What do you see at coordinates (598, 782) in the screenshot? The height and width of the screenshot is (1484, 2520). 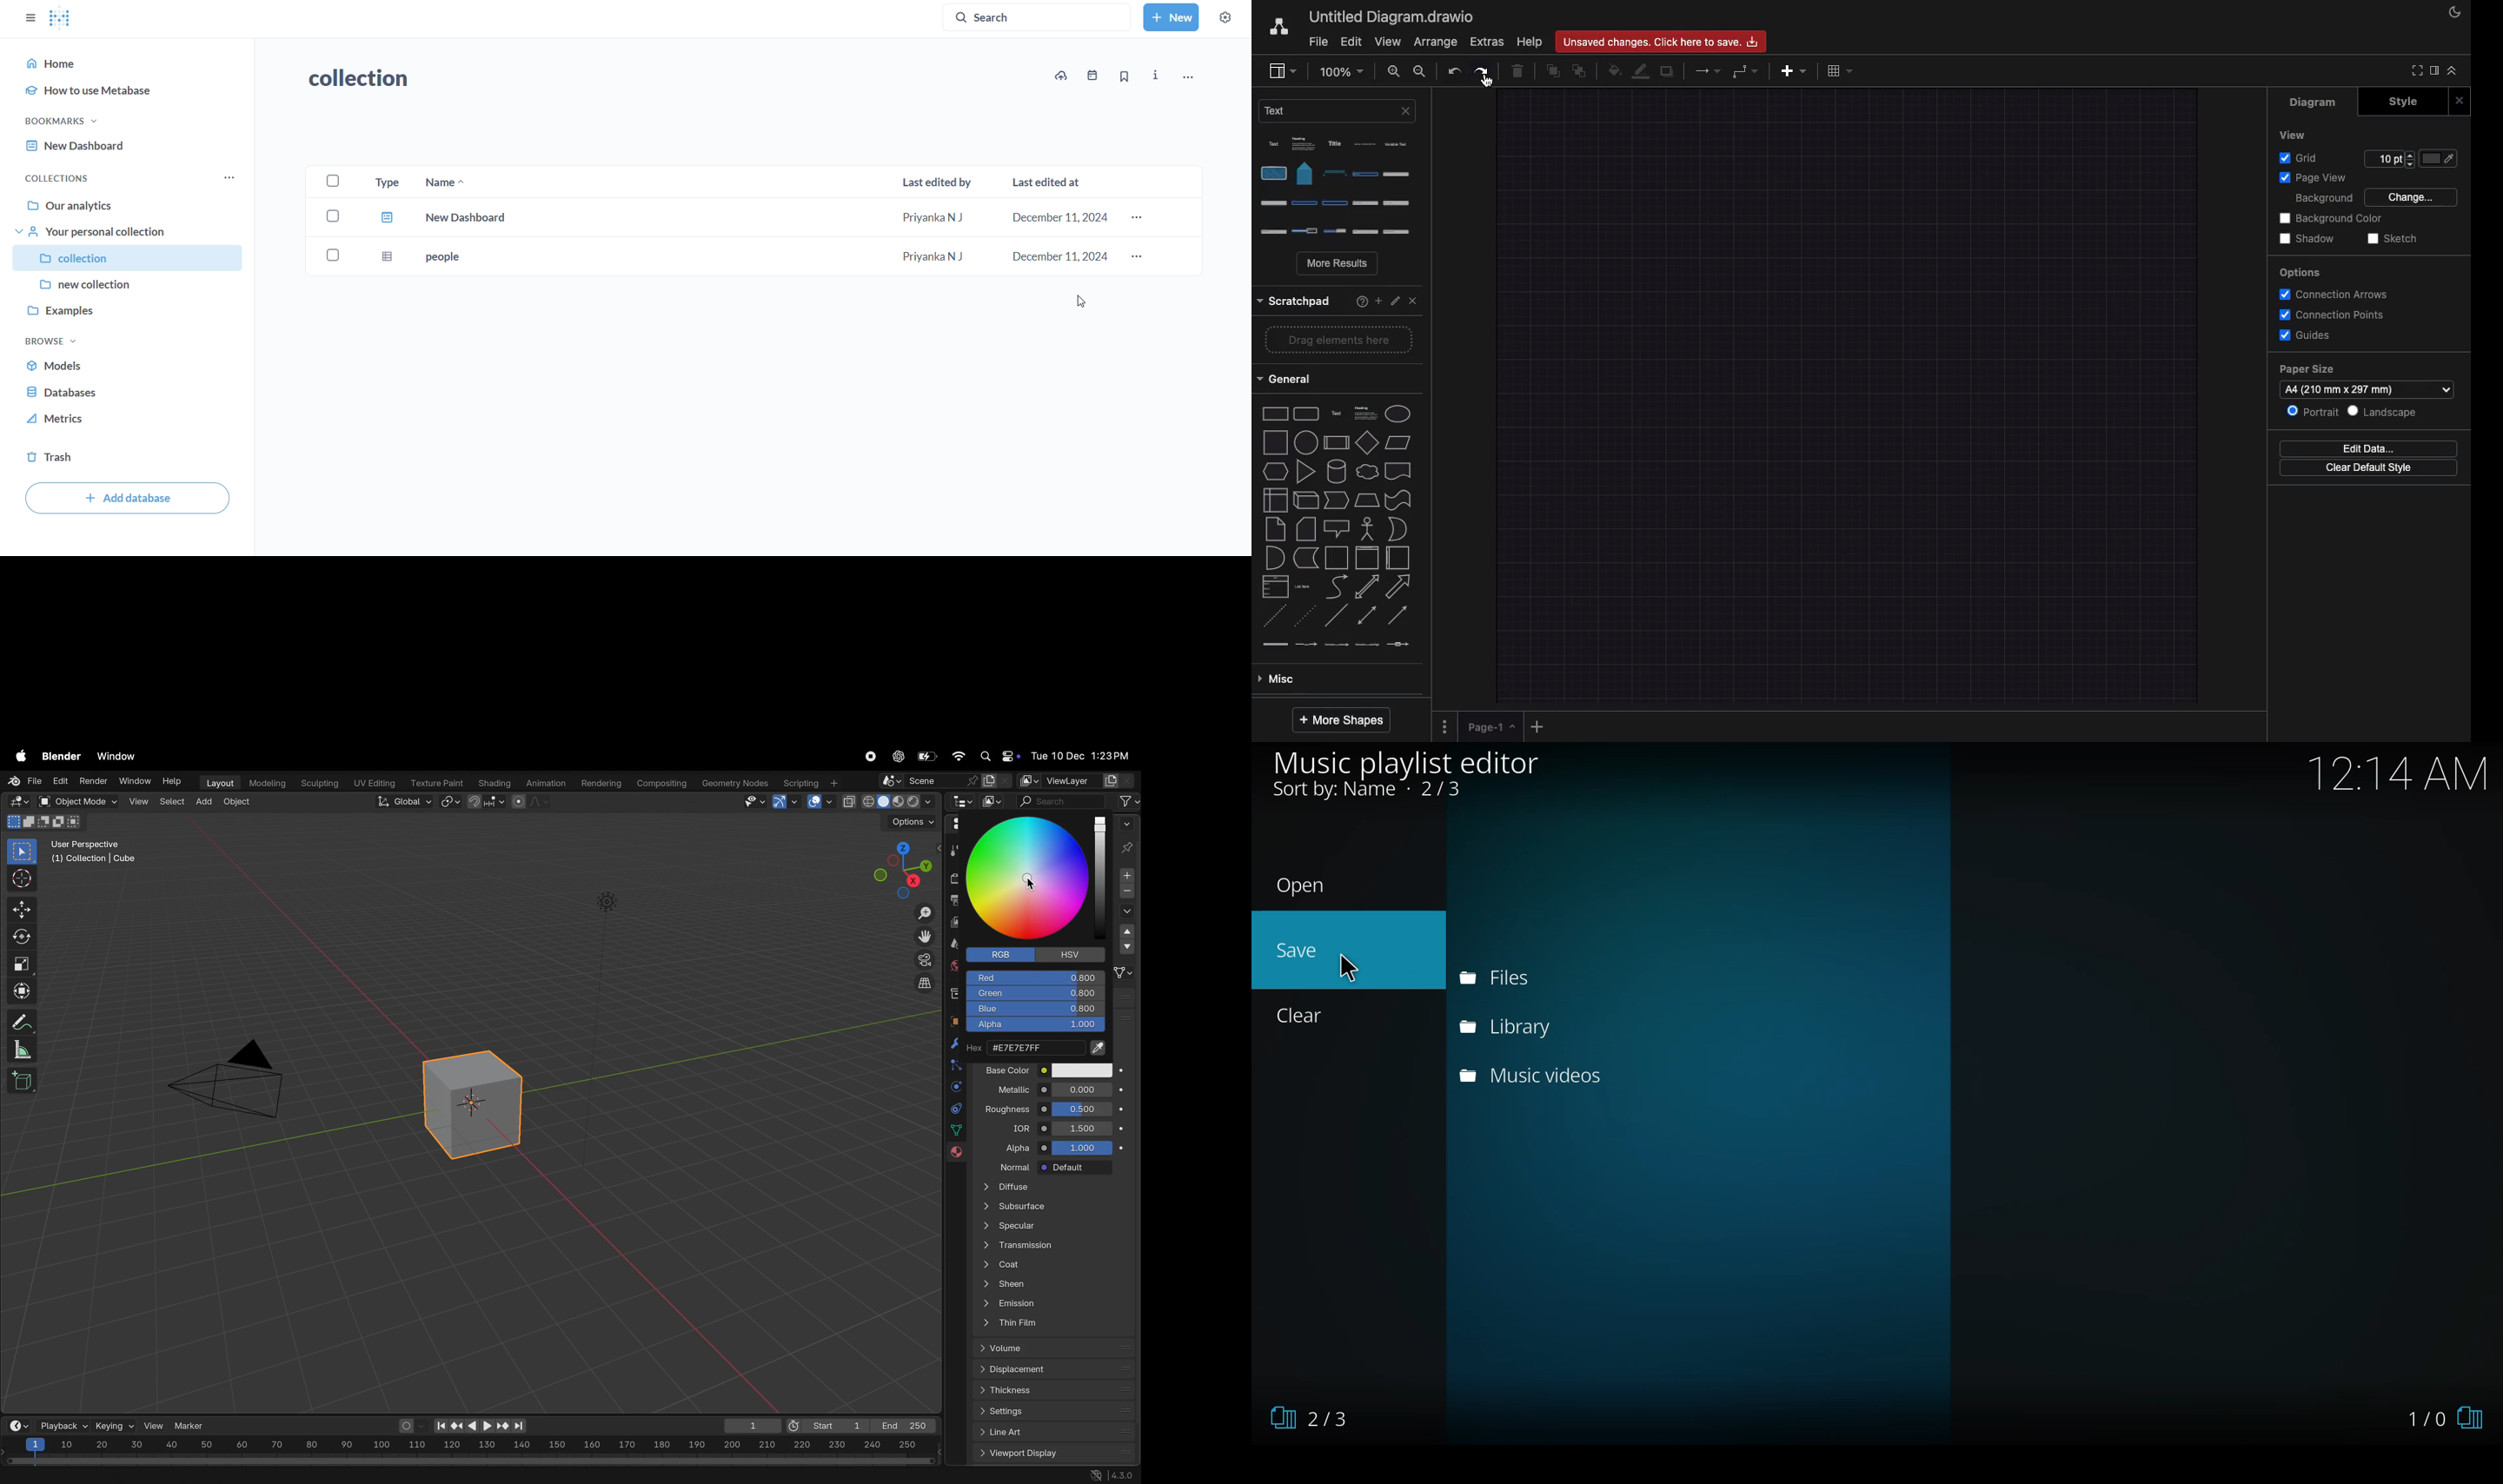 I see `rendering` at bounding box center [598, 782].